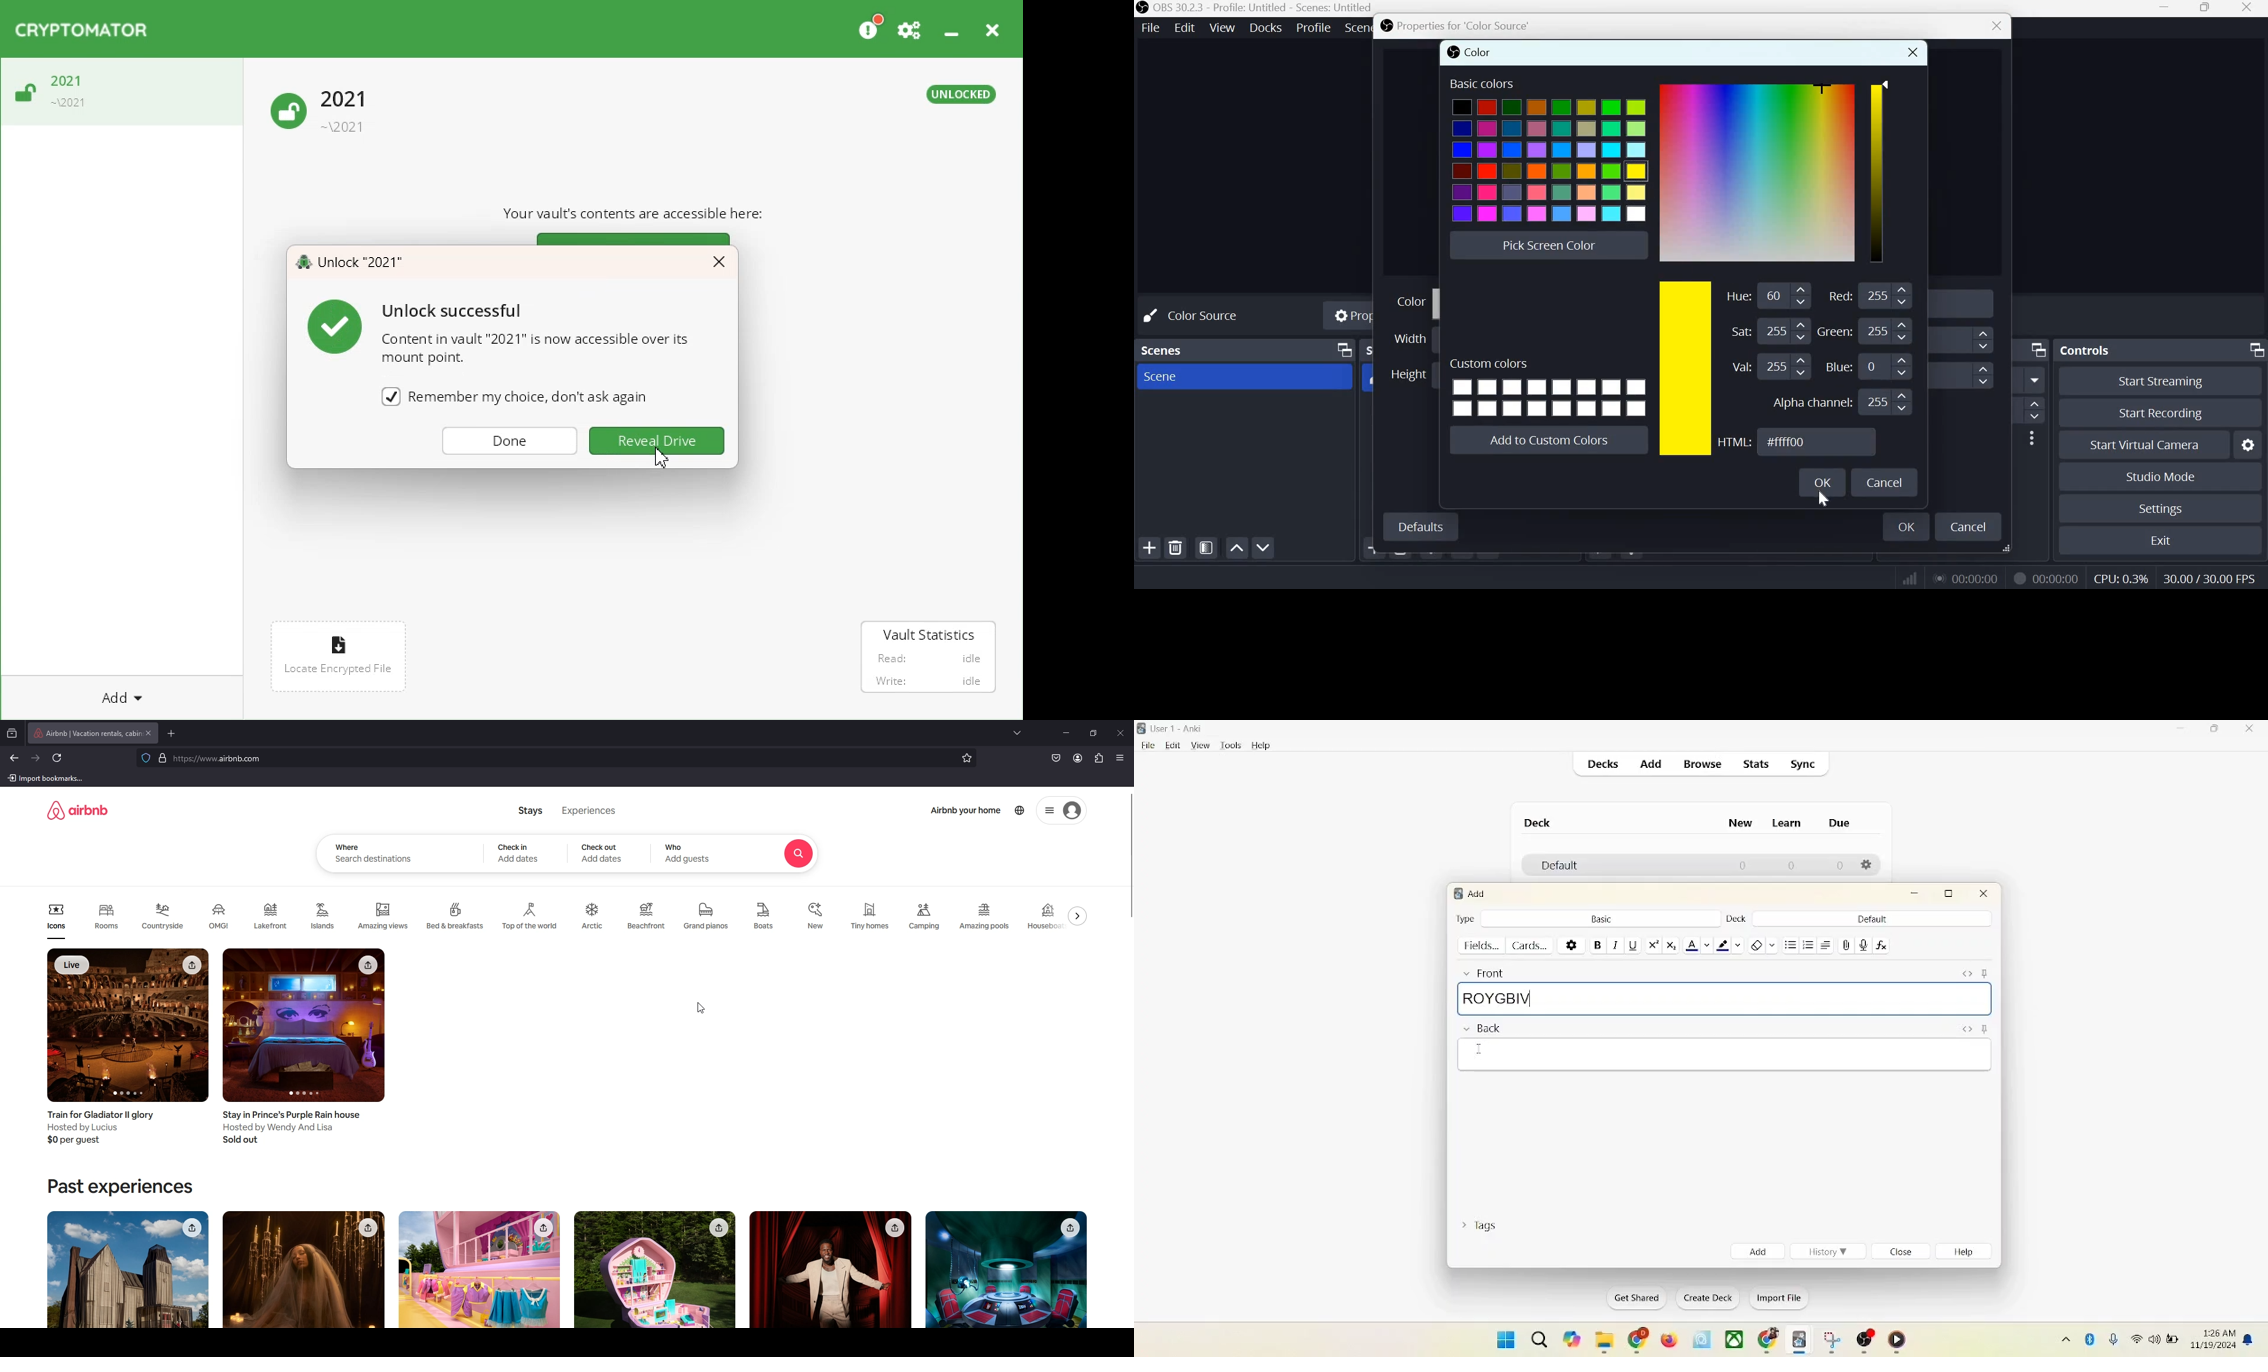 This screenshot has width=2268, height=1372. What do you see at coordinates (1534, 946) in the screenshot?
I see `cards` at bounding box center [1534, 946].